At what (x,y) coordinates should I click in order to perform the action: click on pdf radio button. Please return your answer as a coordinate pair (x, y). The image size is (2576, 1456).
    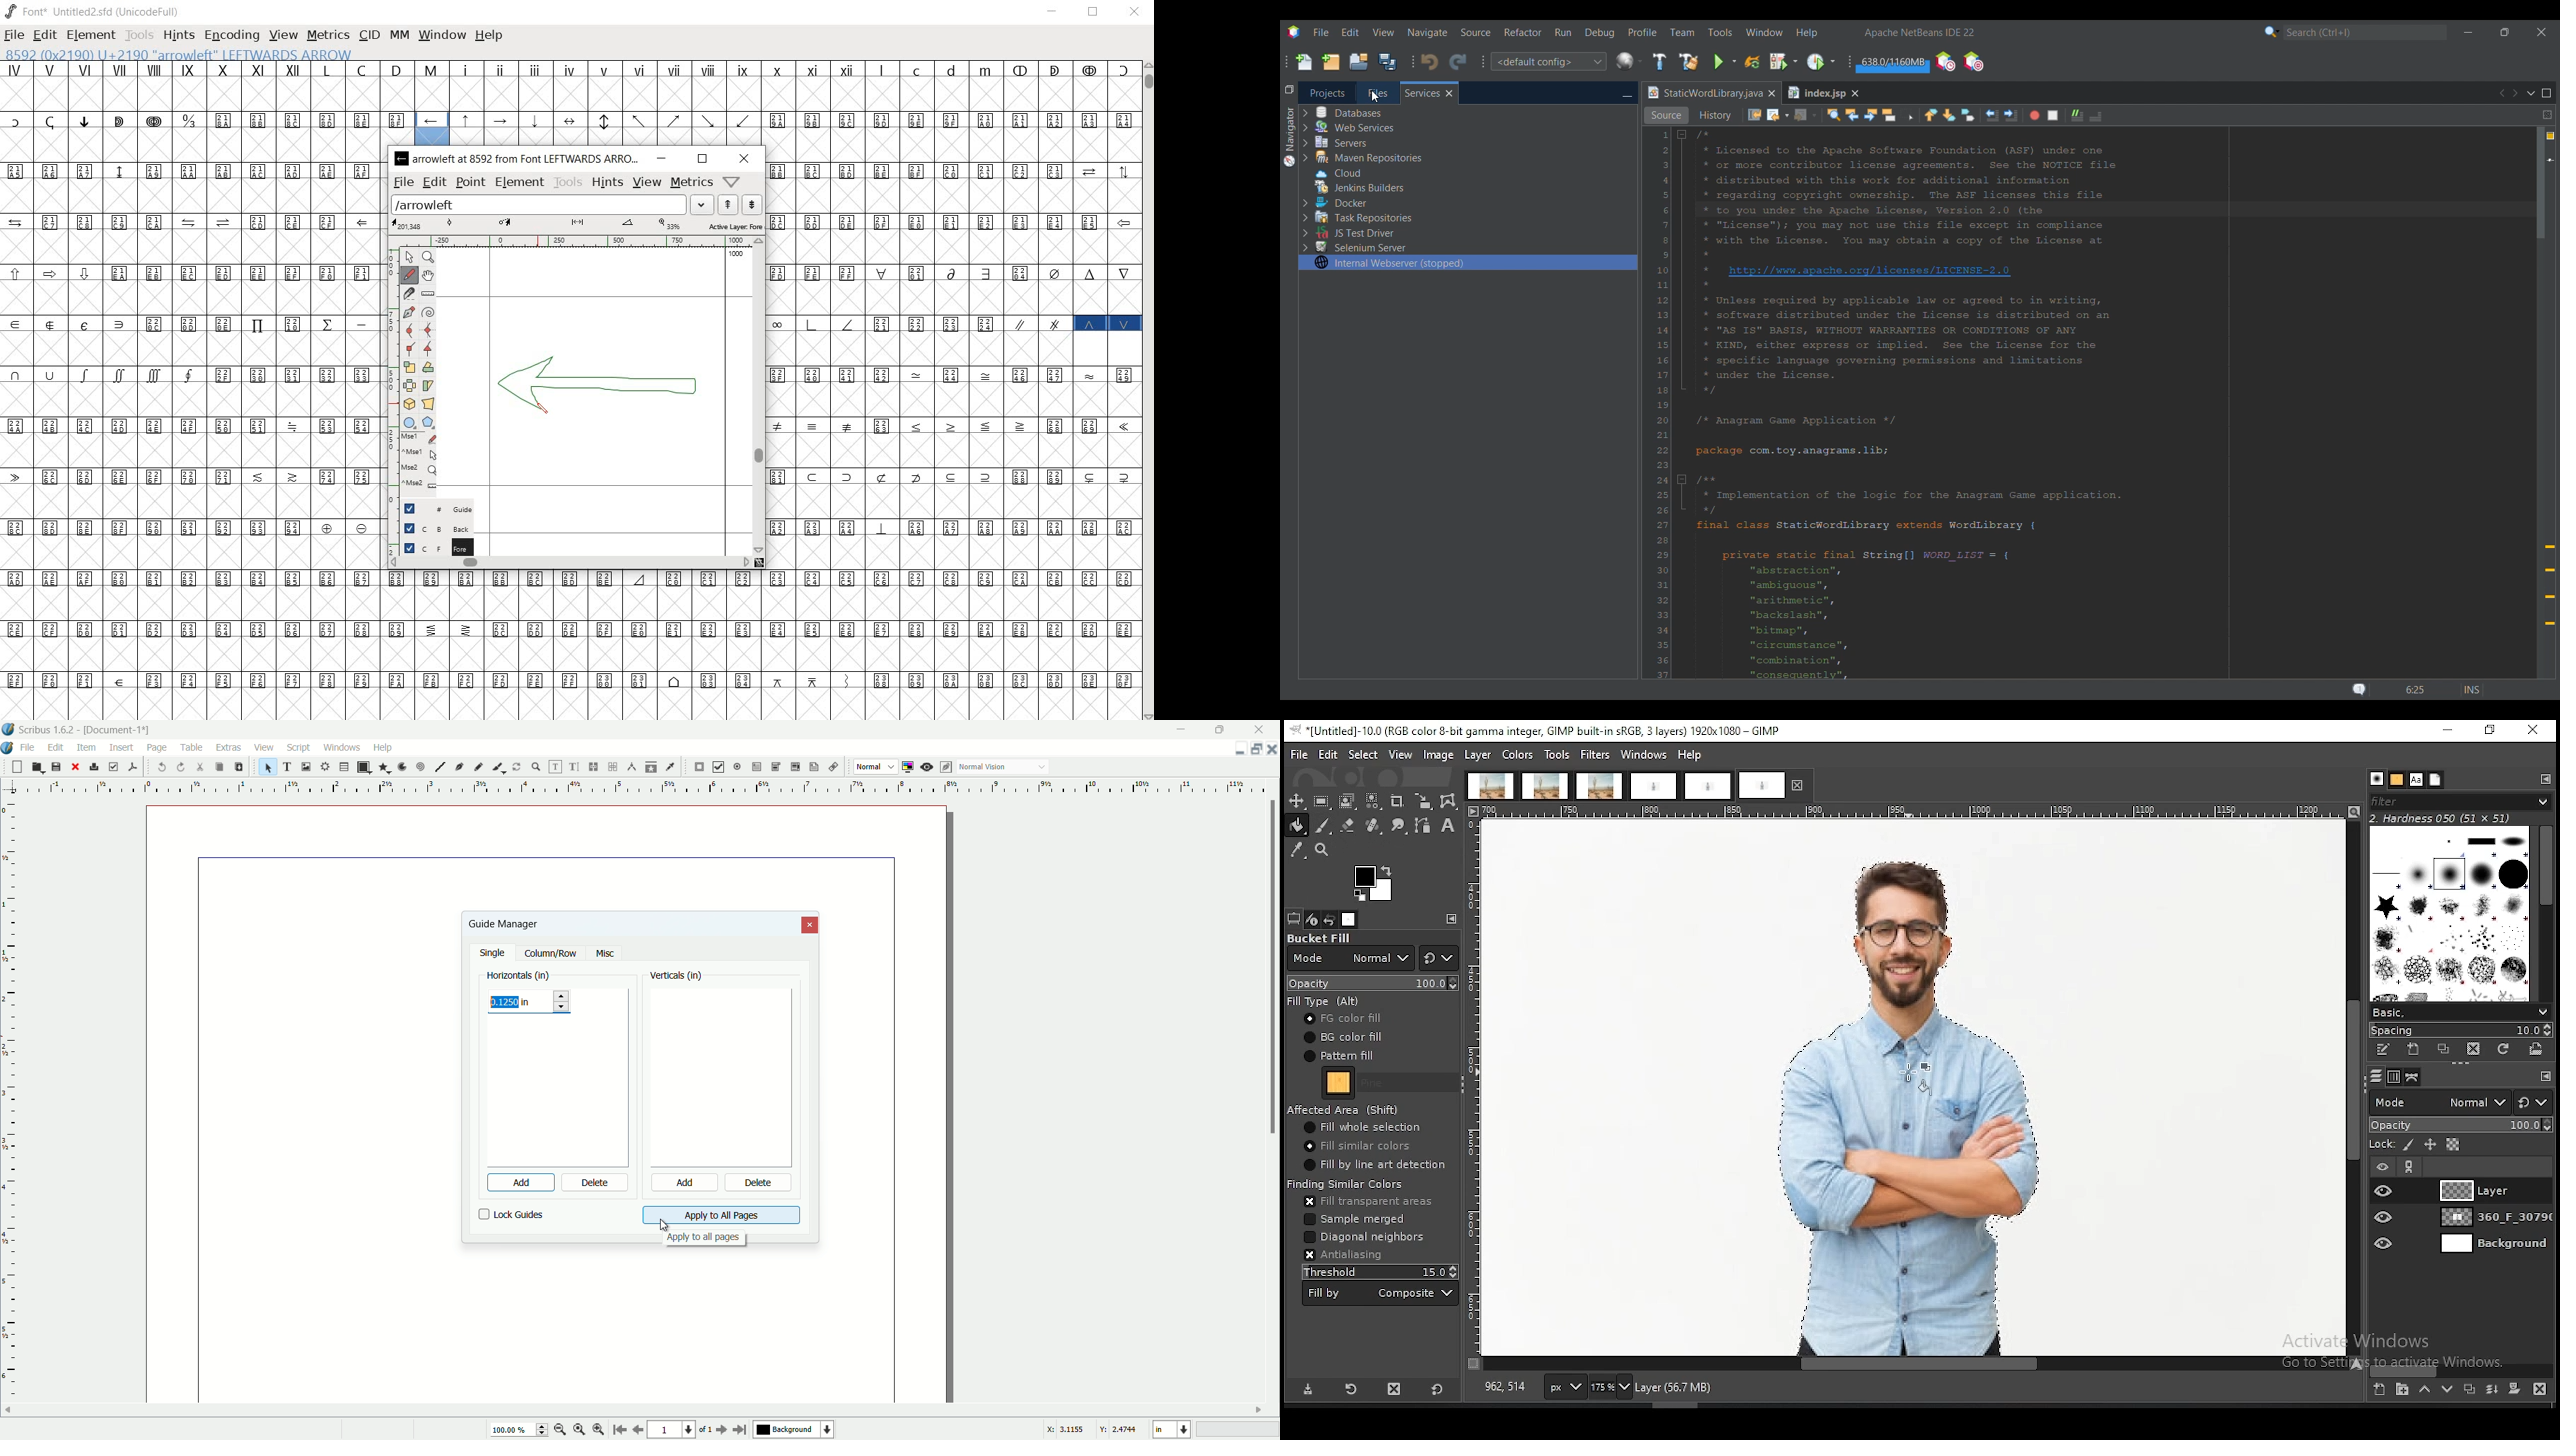
    Looking at the image, I should click on (736, 767).